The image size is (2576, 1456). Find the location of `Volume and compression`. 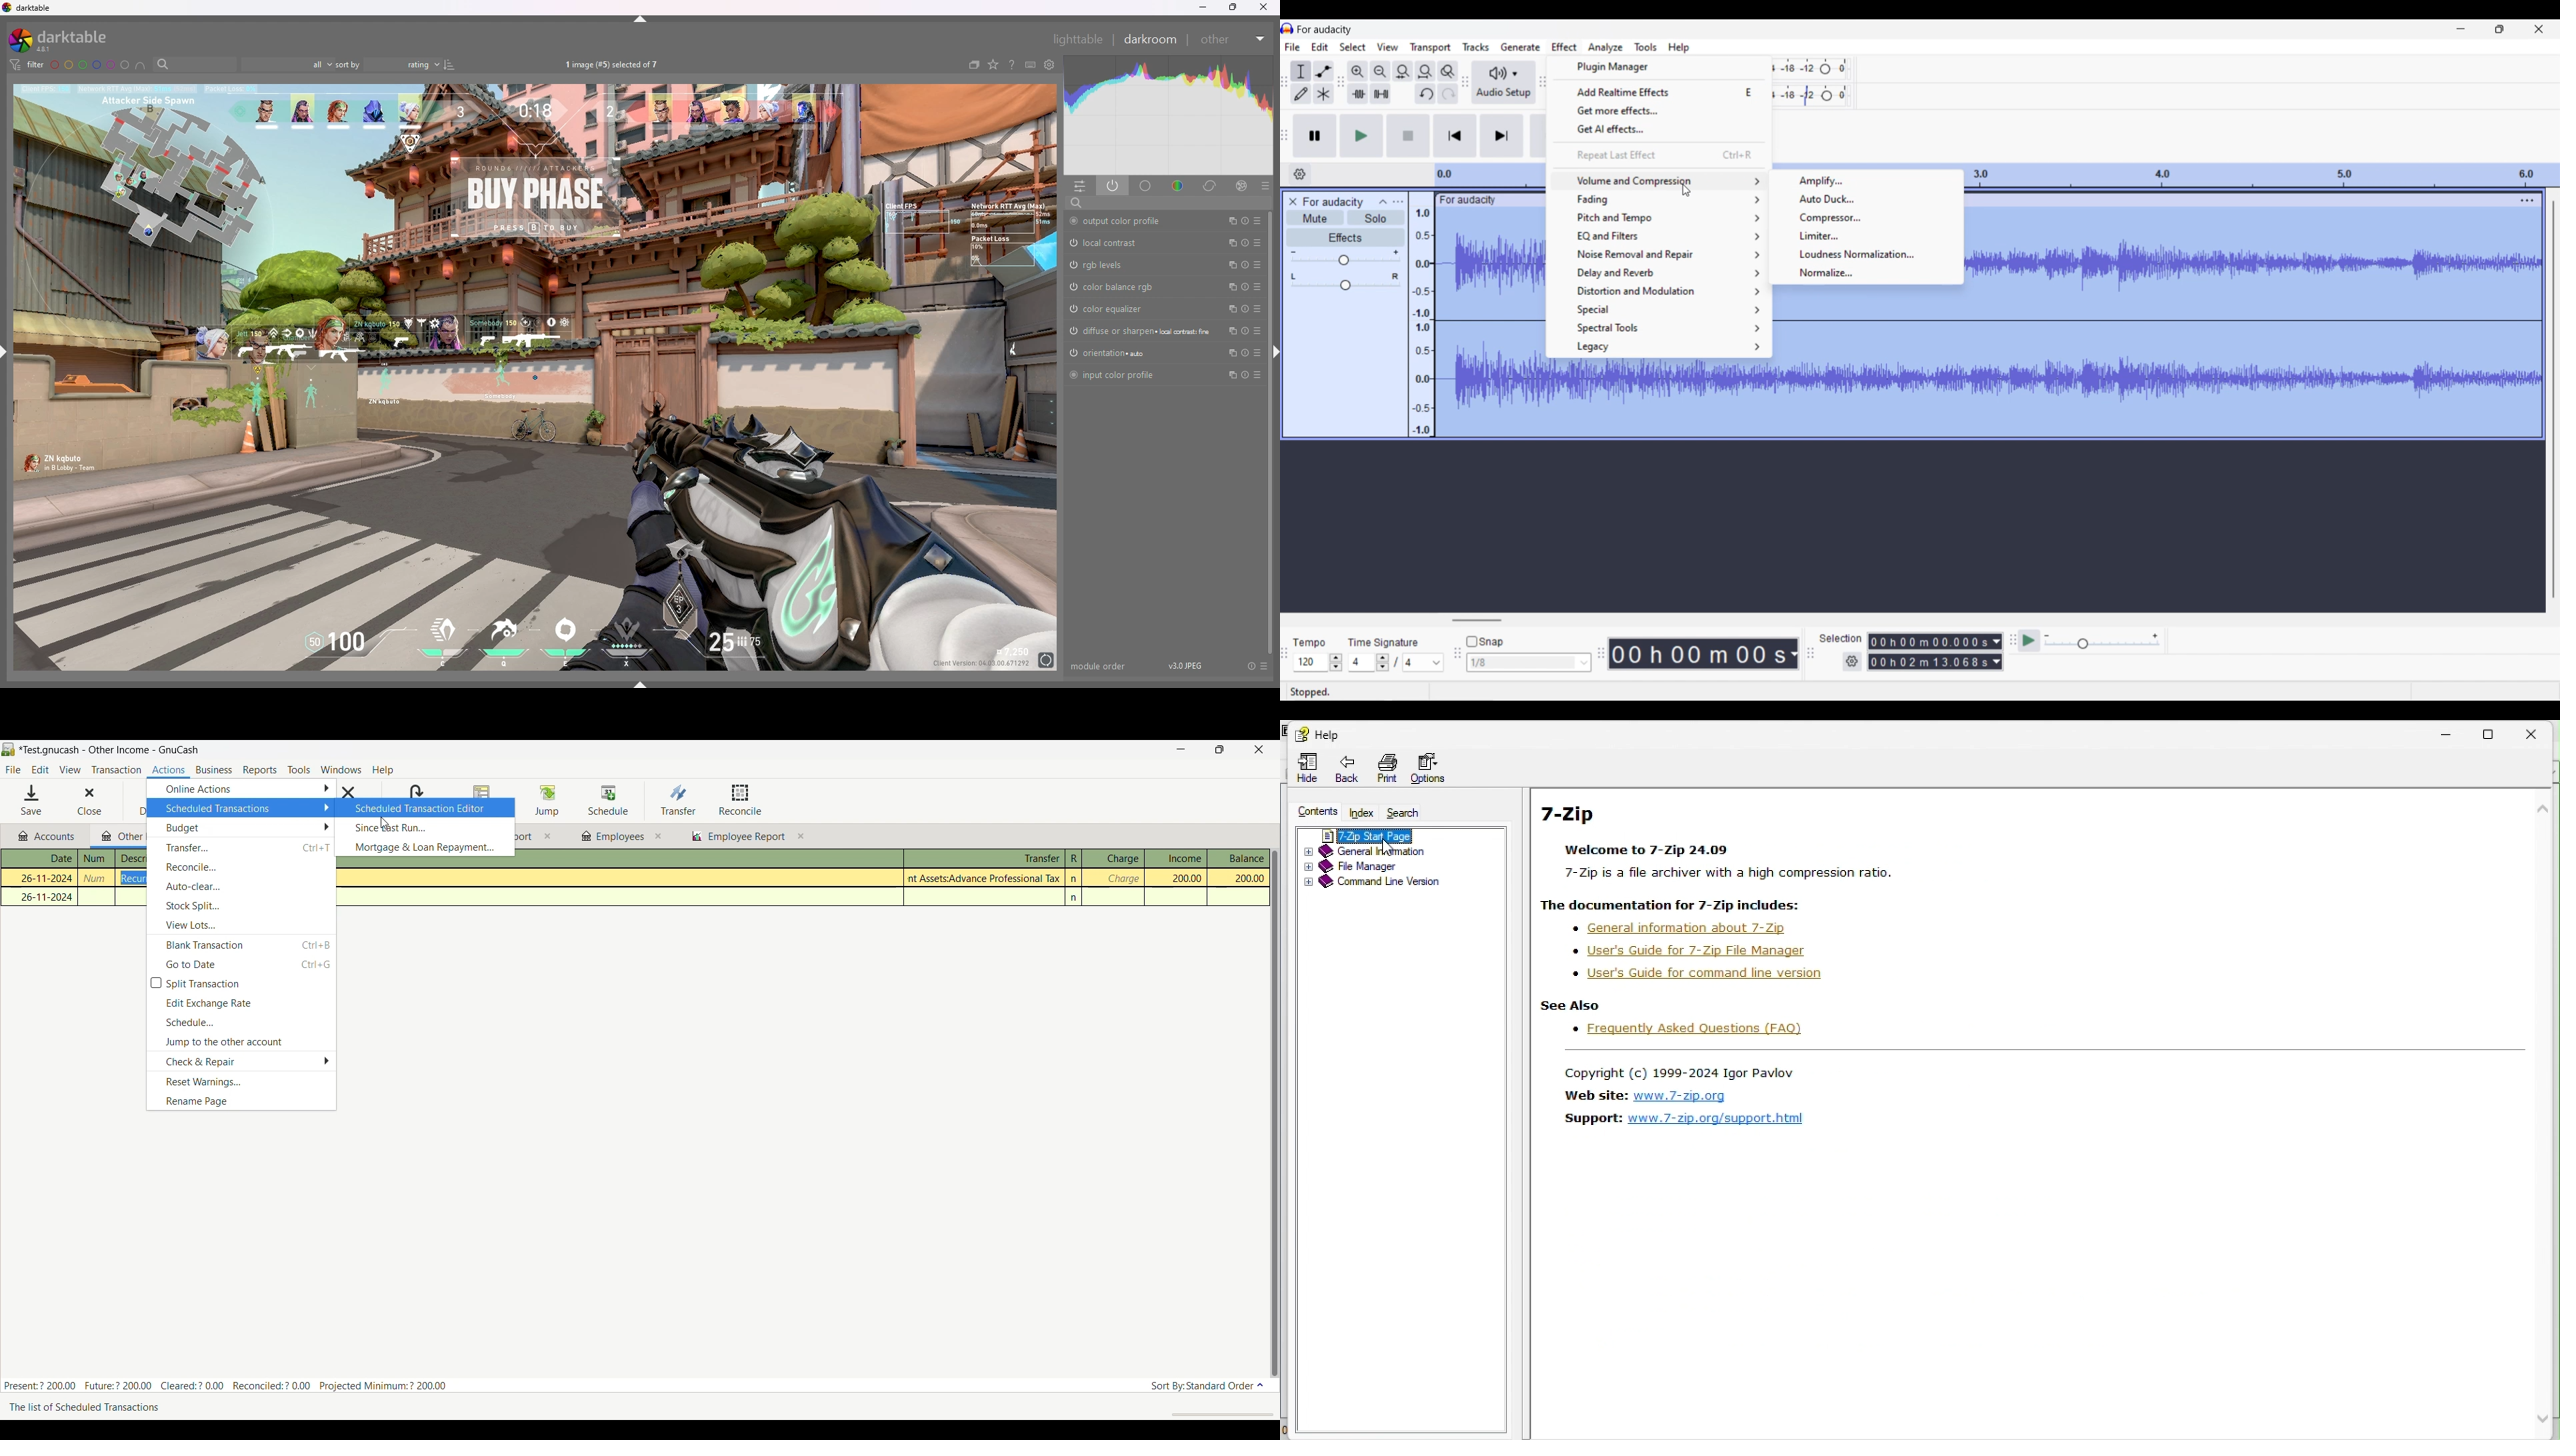

Volume and compression is located at coordinates (1657, 181).